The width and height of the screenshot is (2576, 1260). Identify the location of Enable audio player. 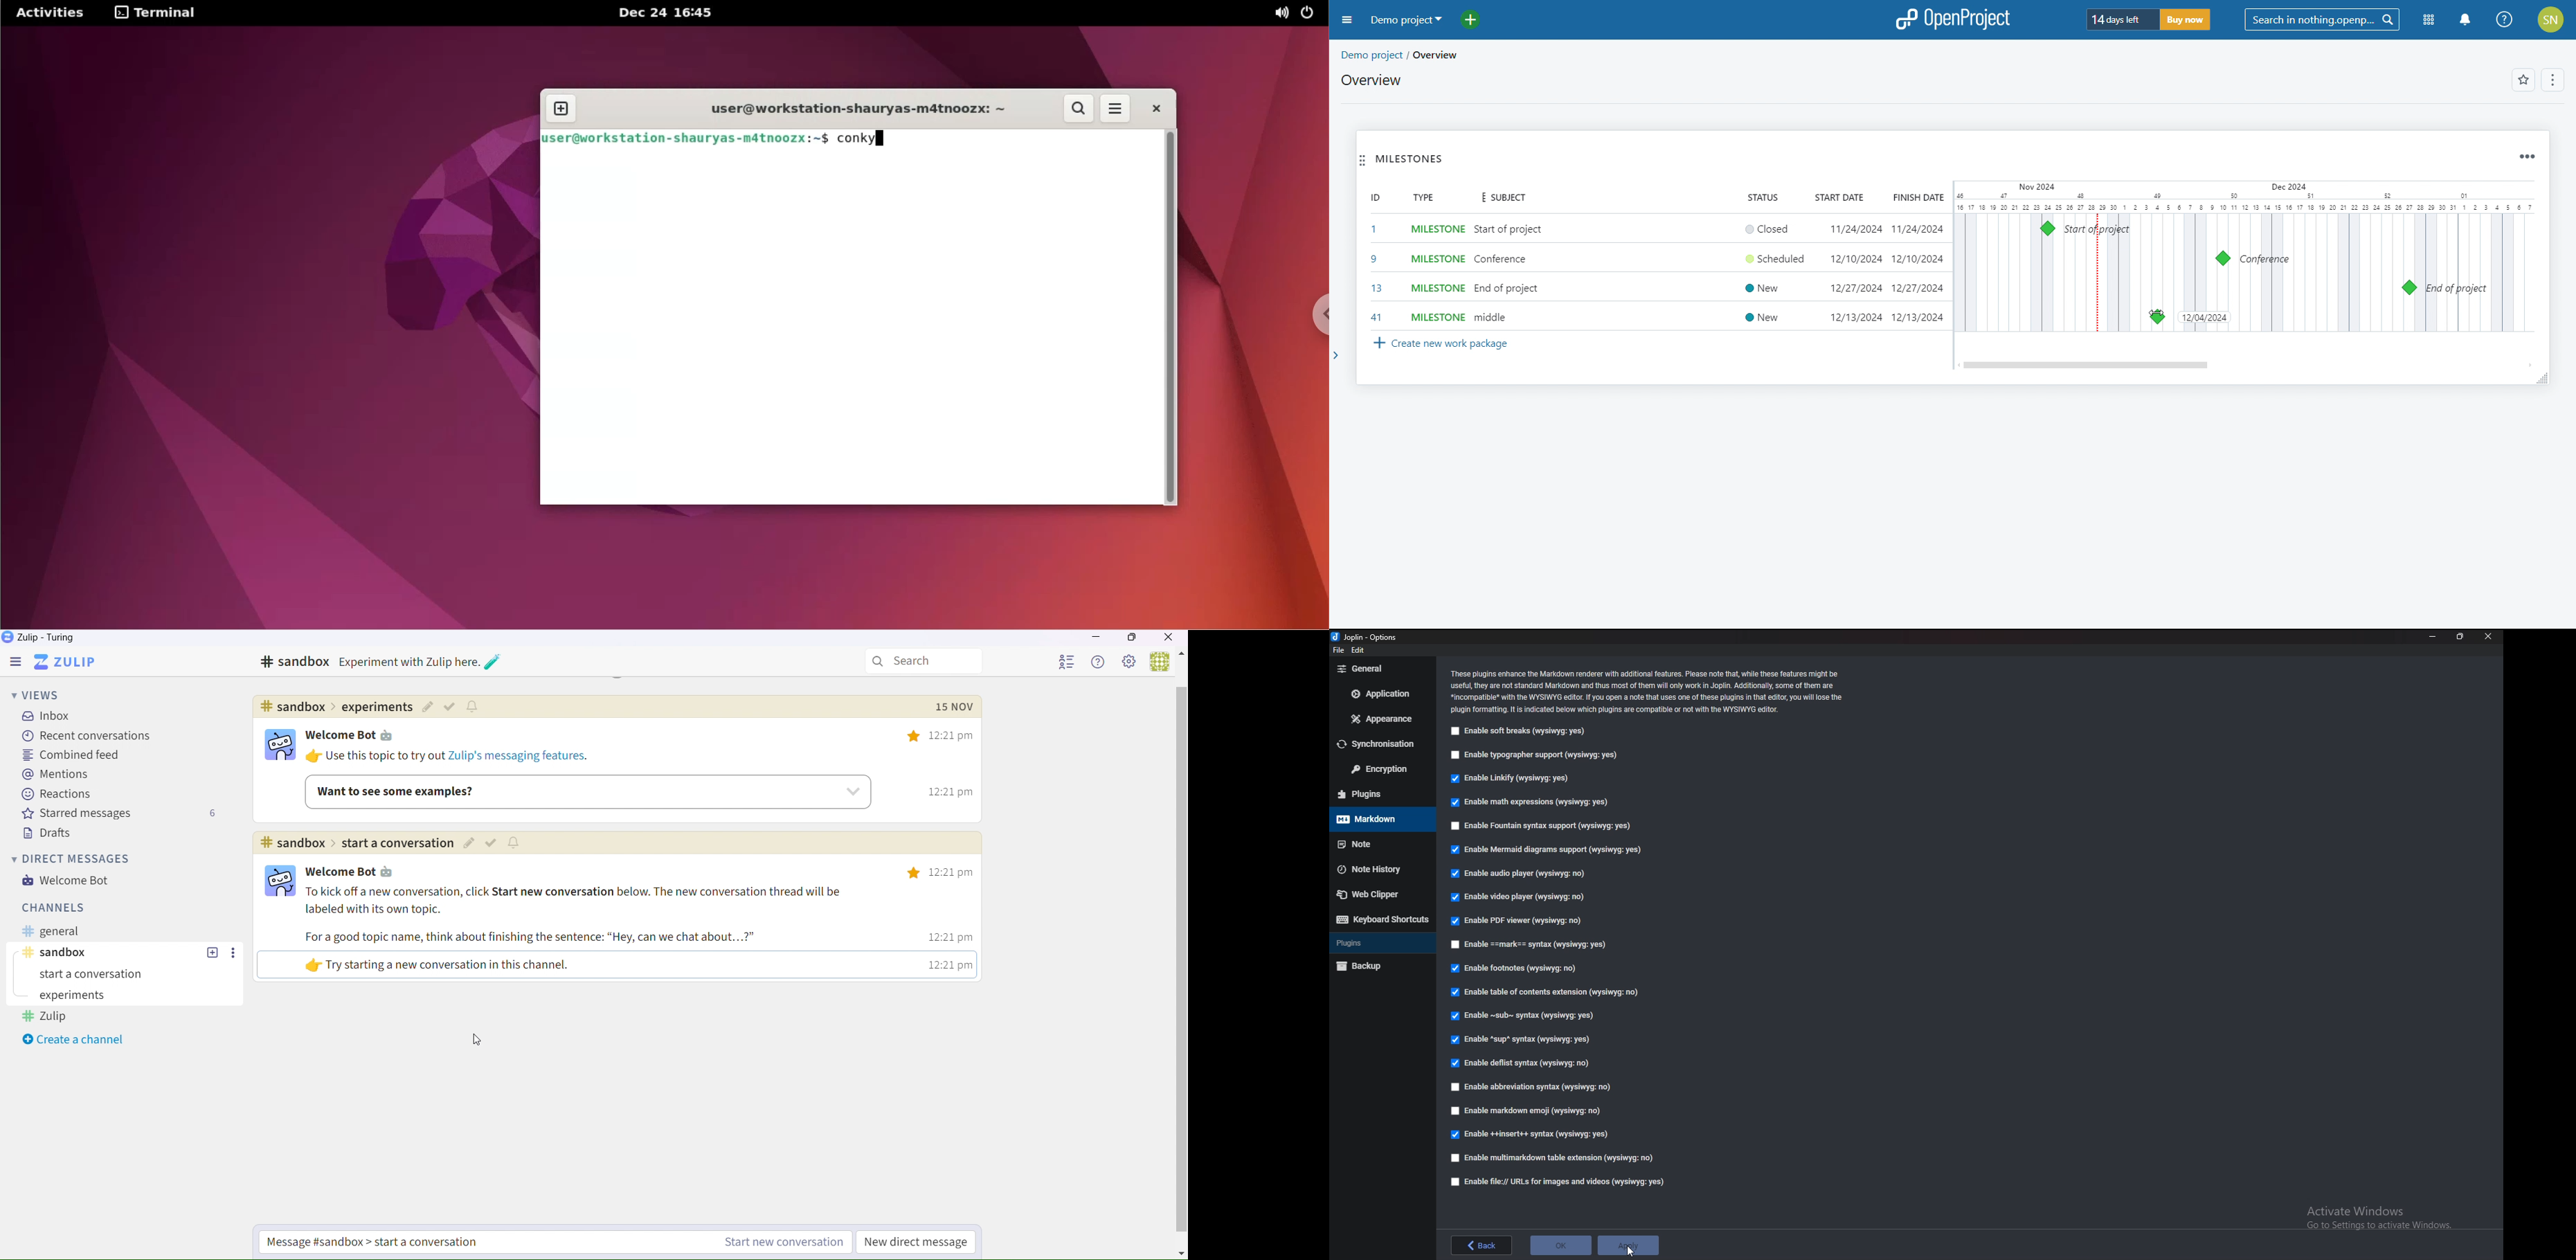
(1518, 875).